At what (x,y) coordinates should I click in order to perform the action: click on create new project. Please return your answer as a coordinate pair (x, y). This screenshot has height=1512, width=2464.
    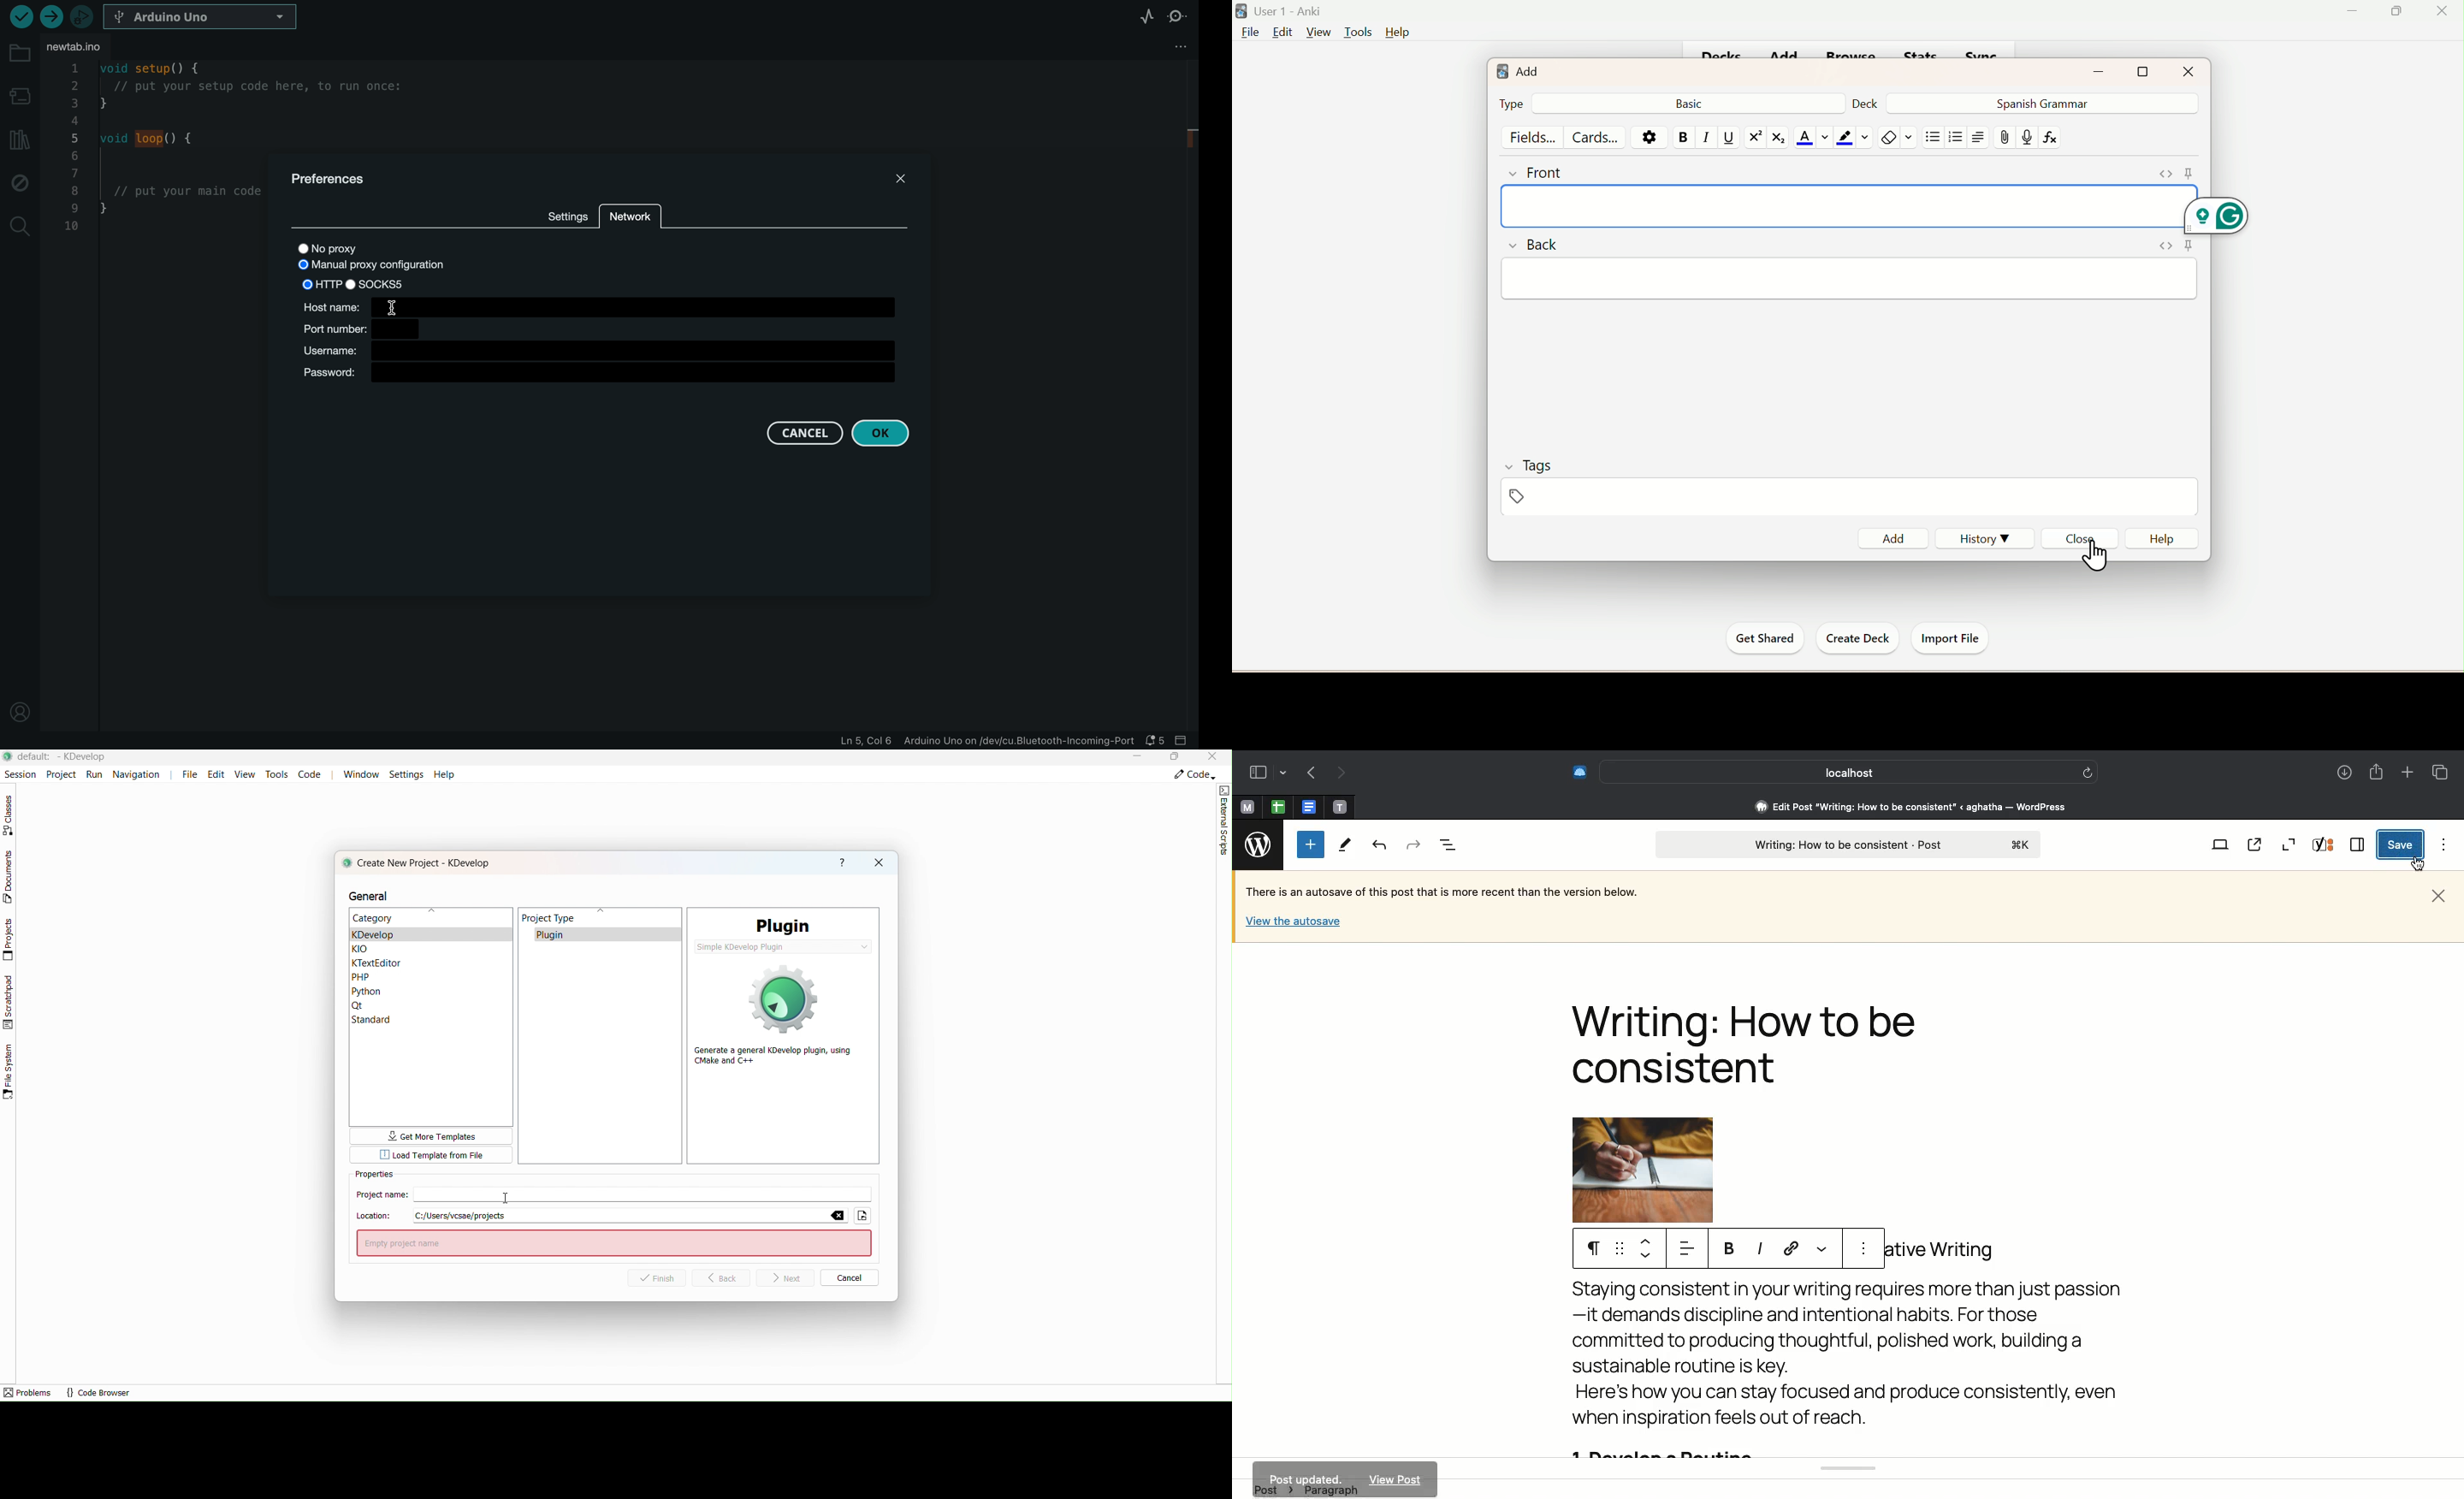
    Looking at the image, I should click on (421, 863).